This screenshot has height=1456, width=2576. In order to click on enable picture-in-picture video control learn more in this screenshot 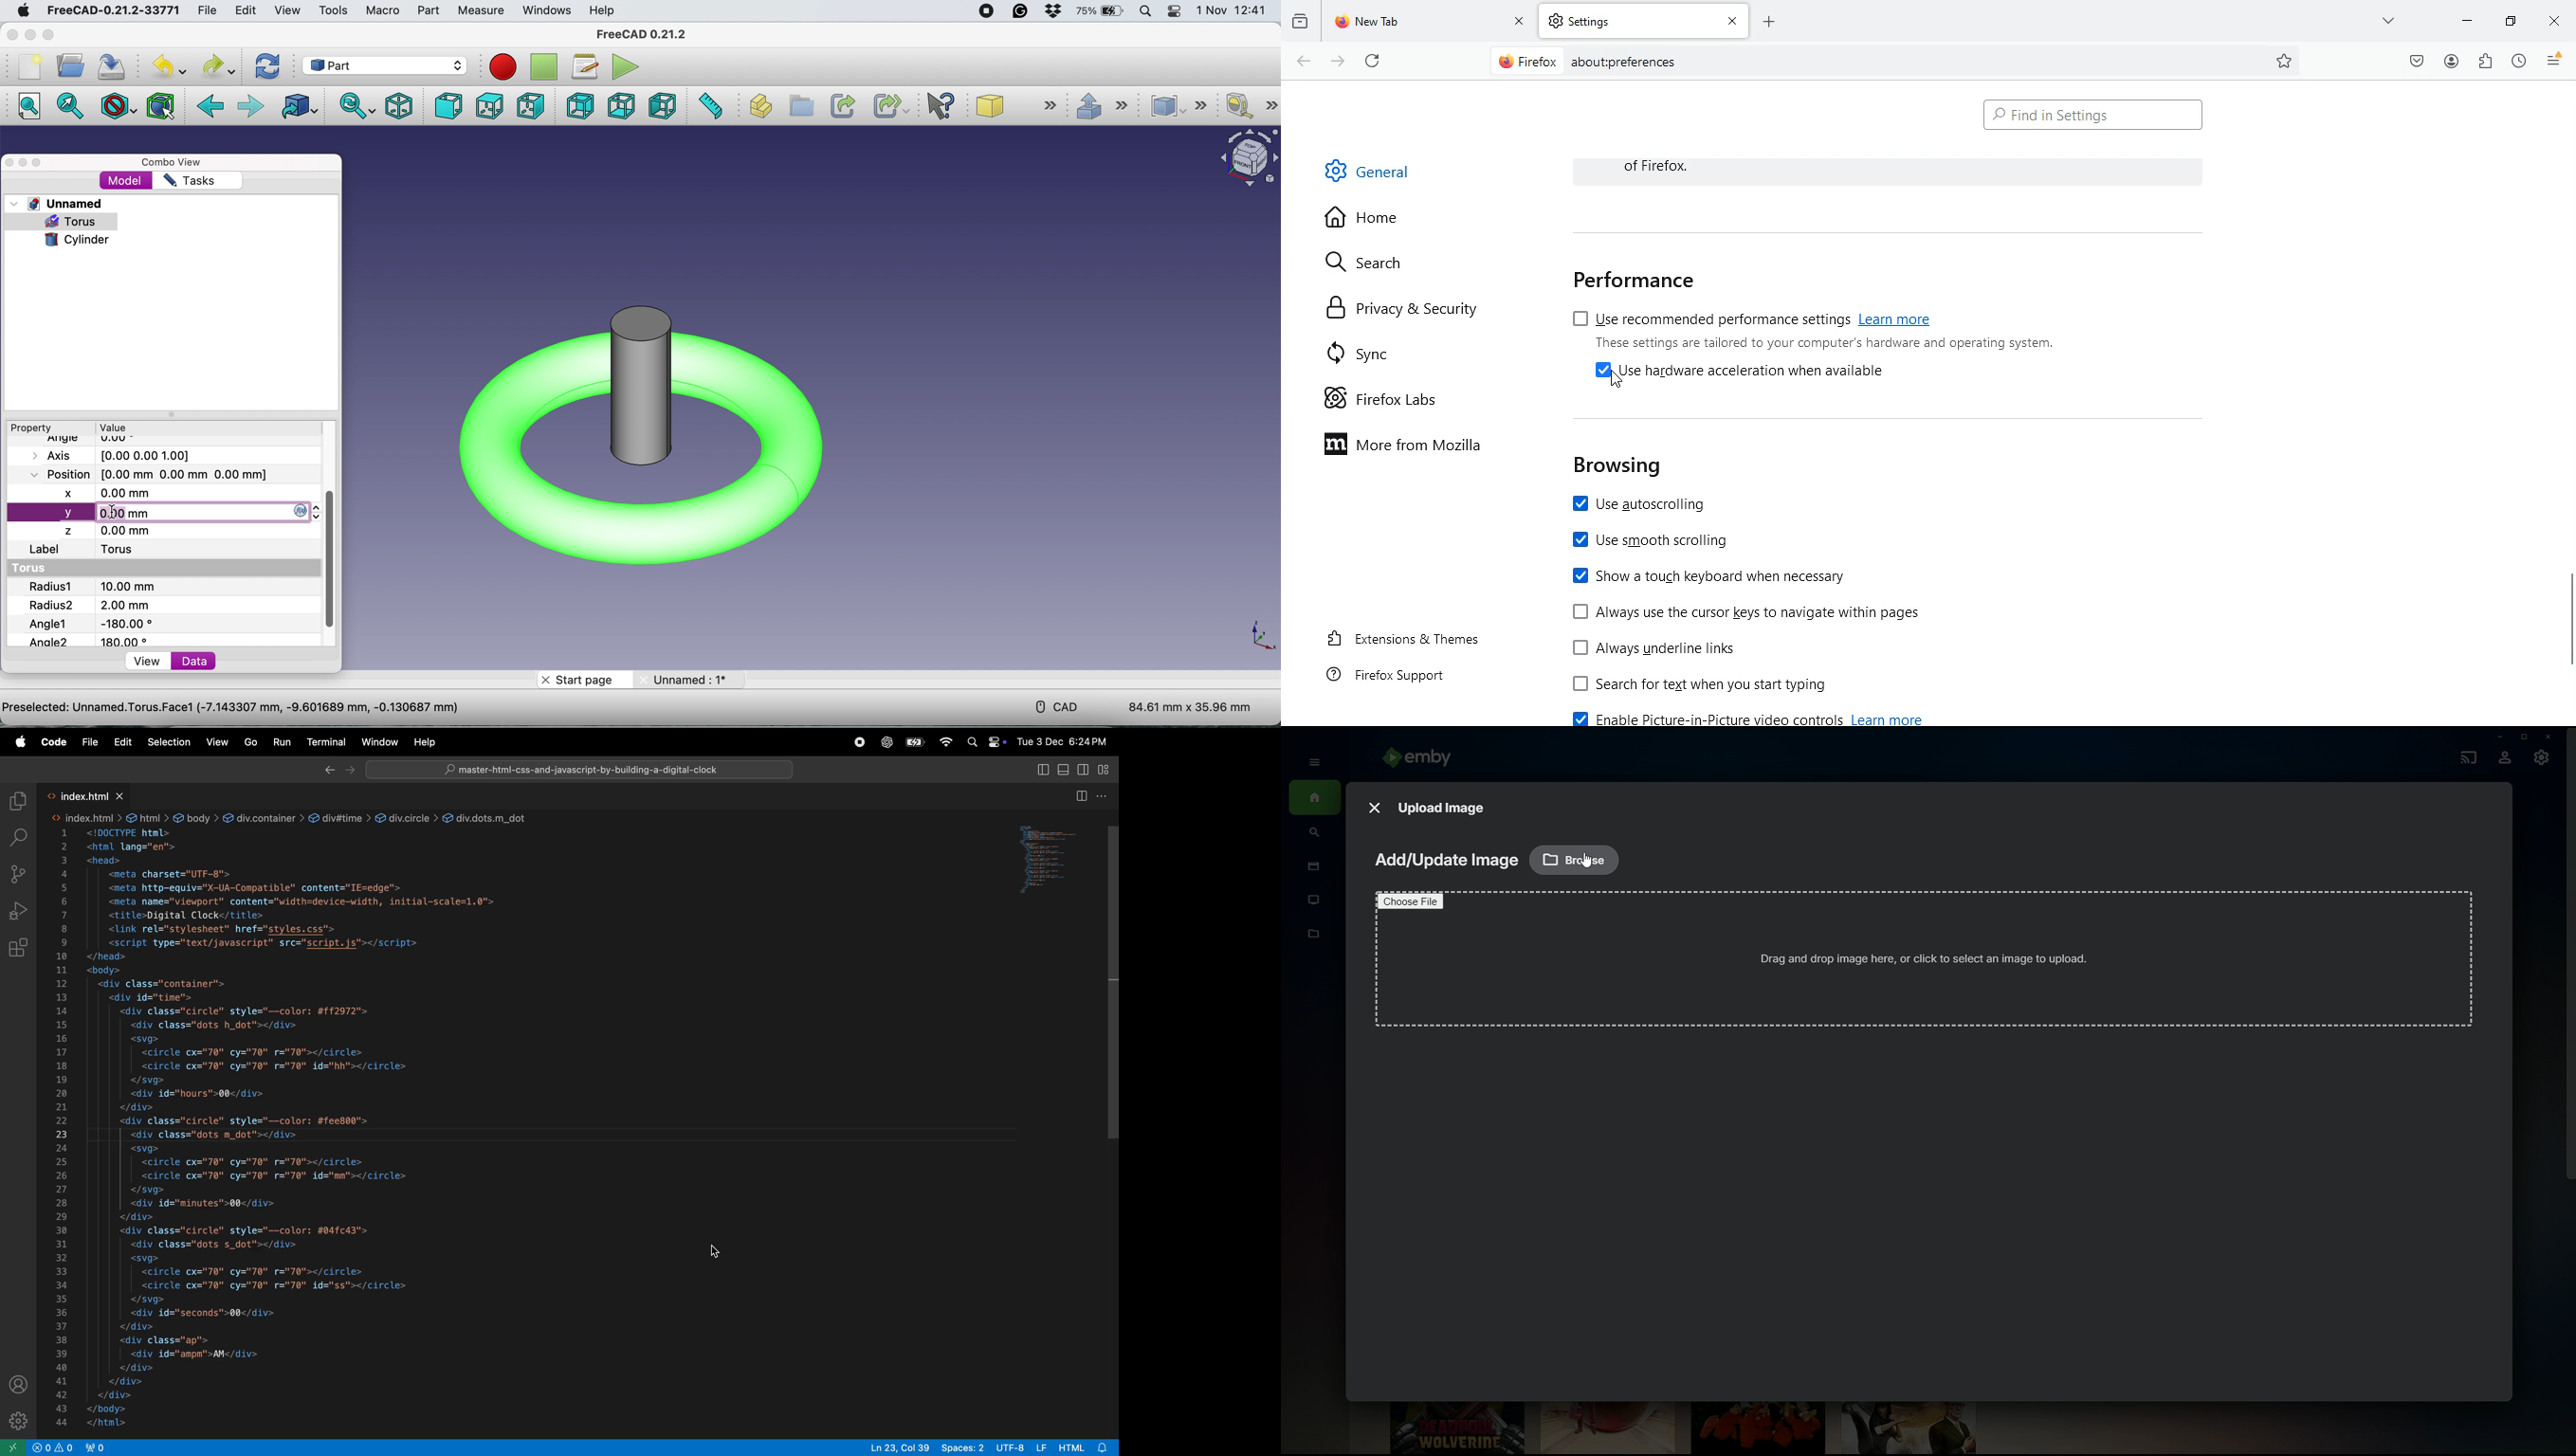, I will do `click(1754, 717)`.